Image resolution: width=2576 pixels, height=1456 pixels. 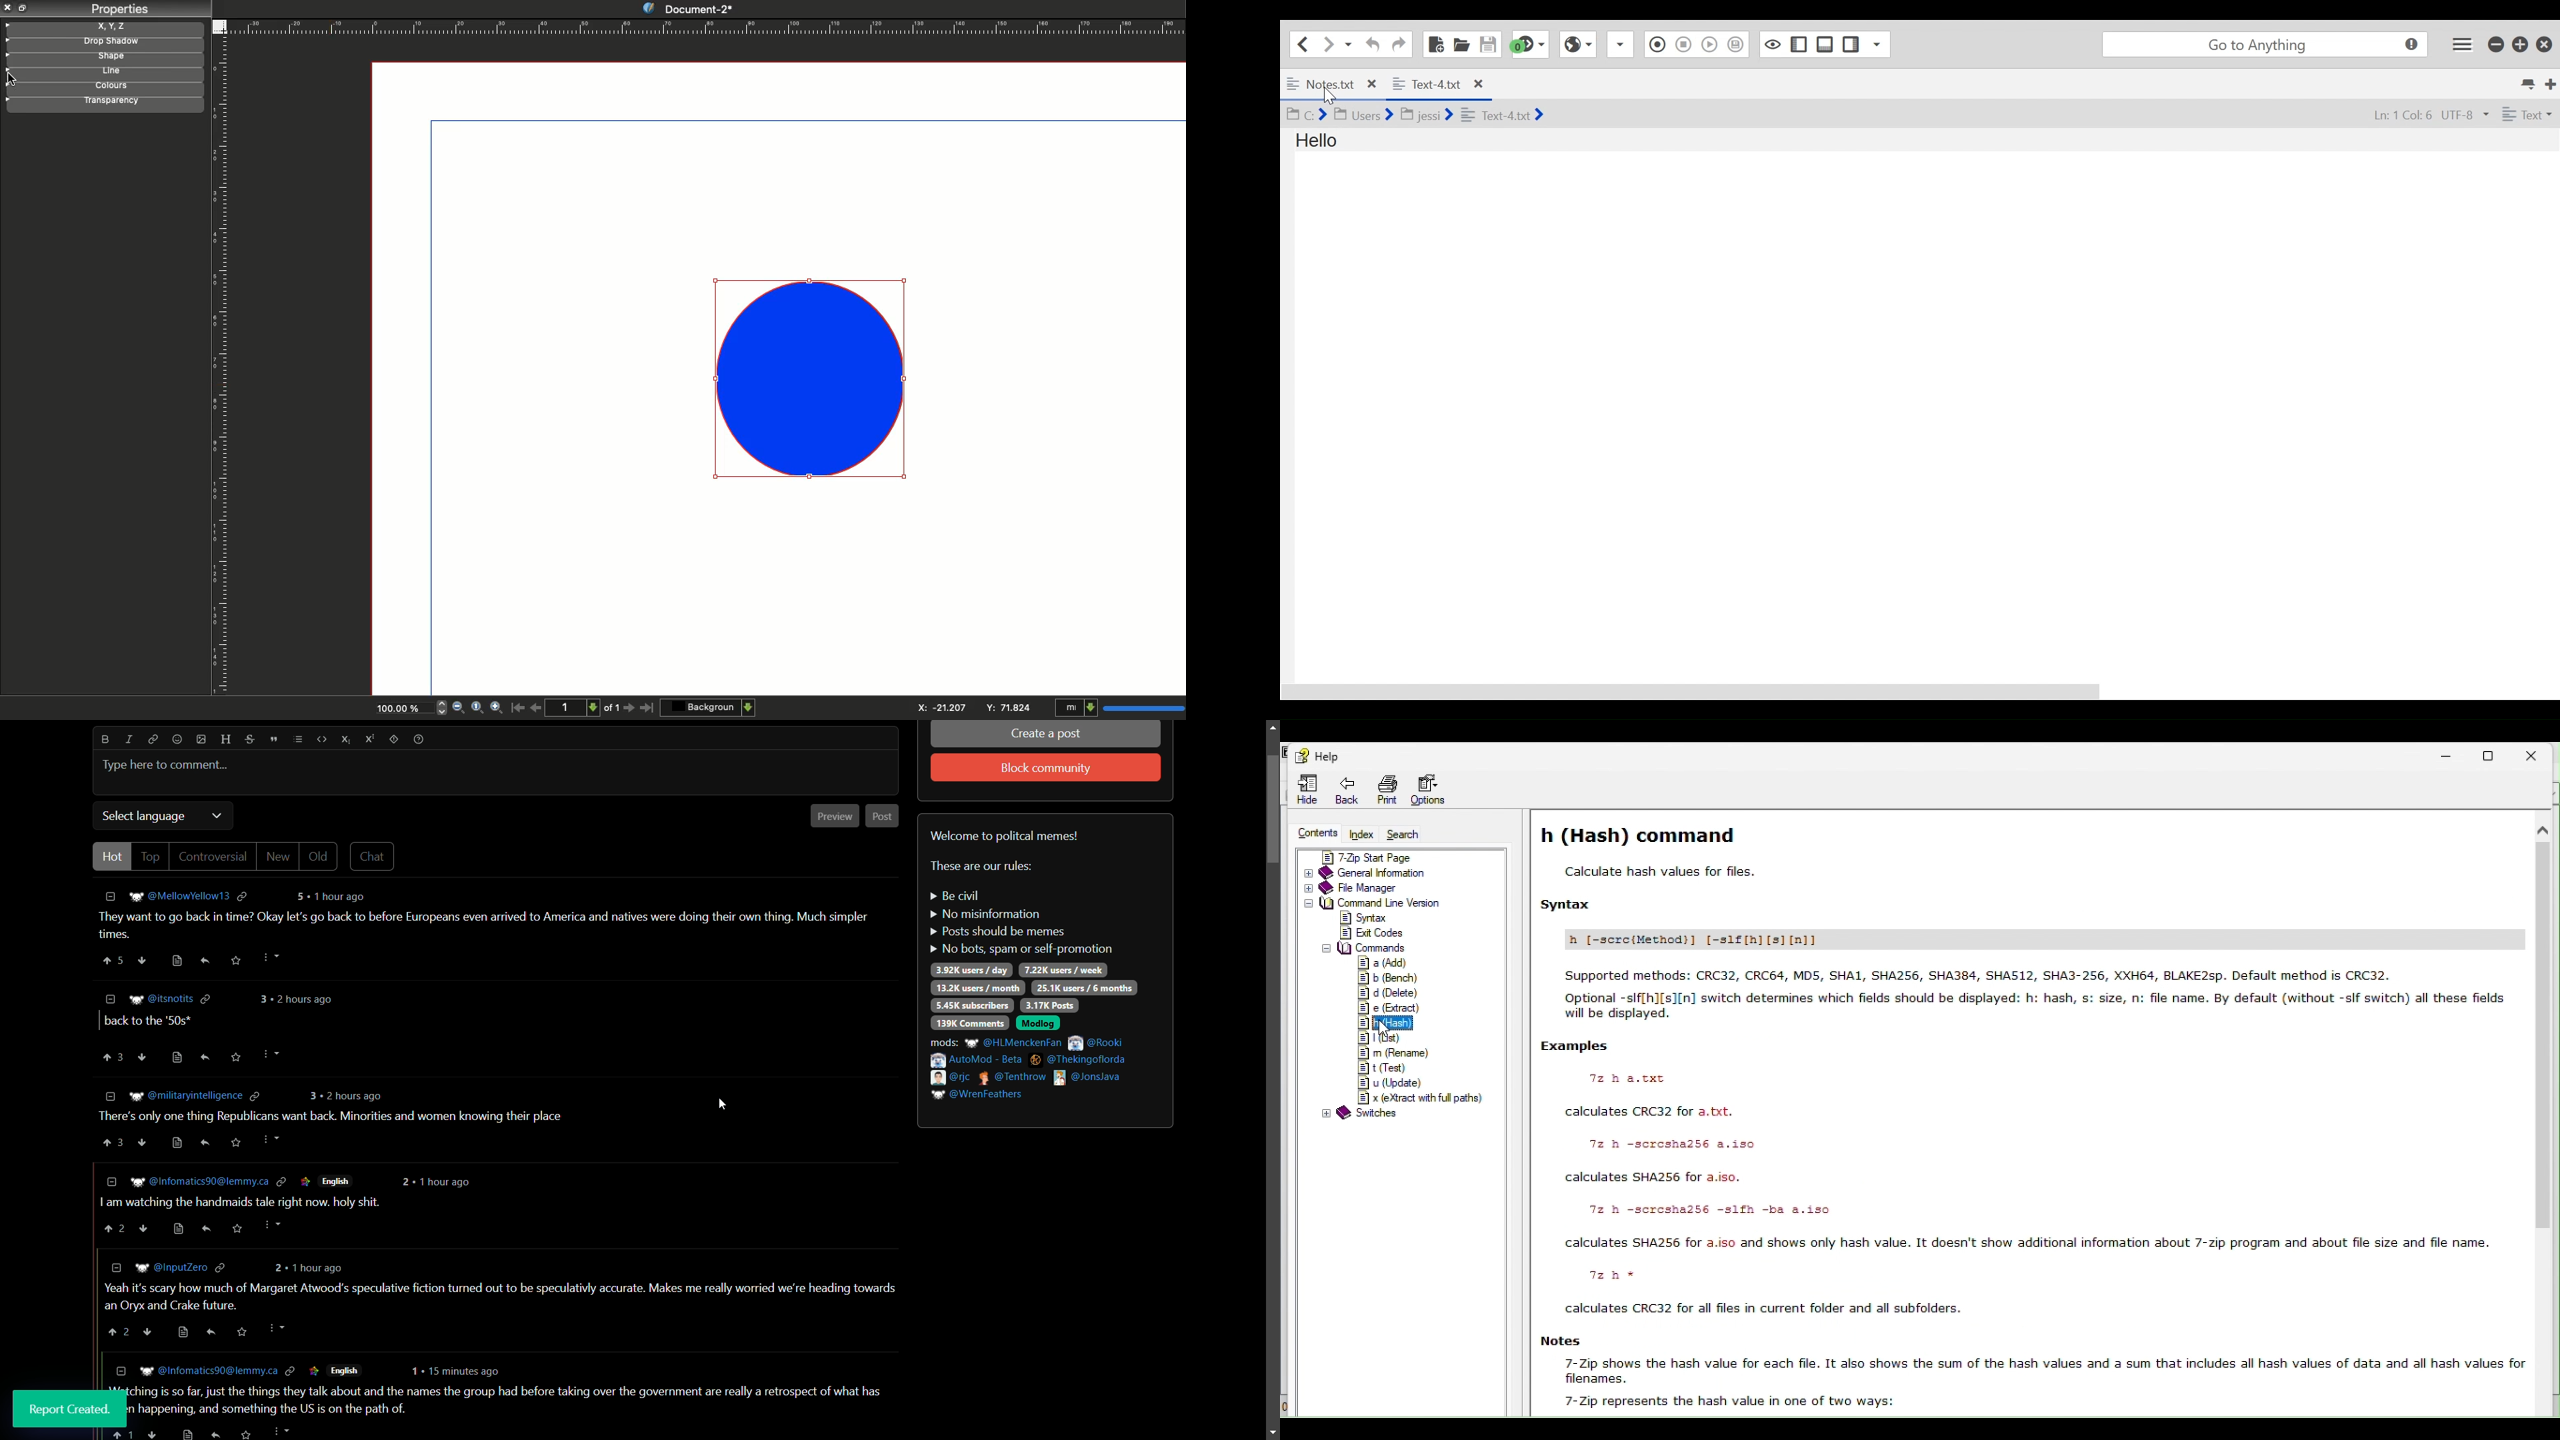 I want to click on Close, so click(x=8, y=7).